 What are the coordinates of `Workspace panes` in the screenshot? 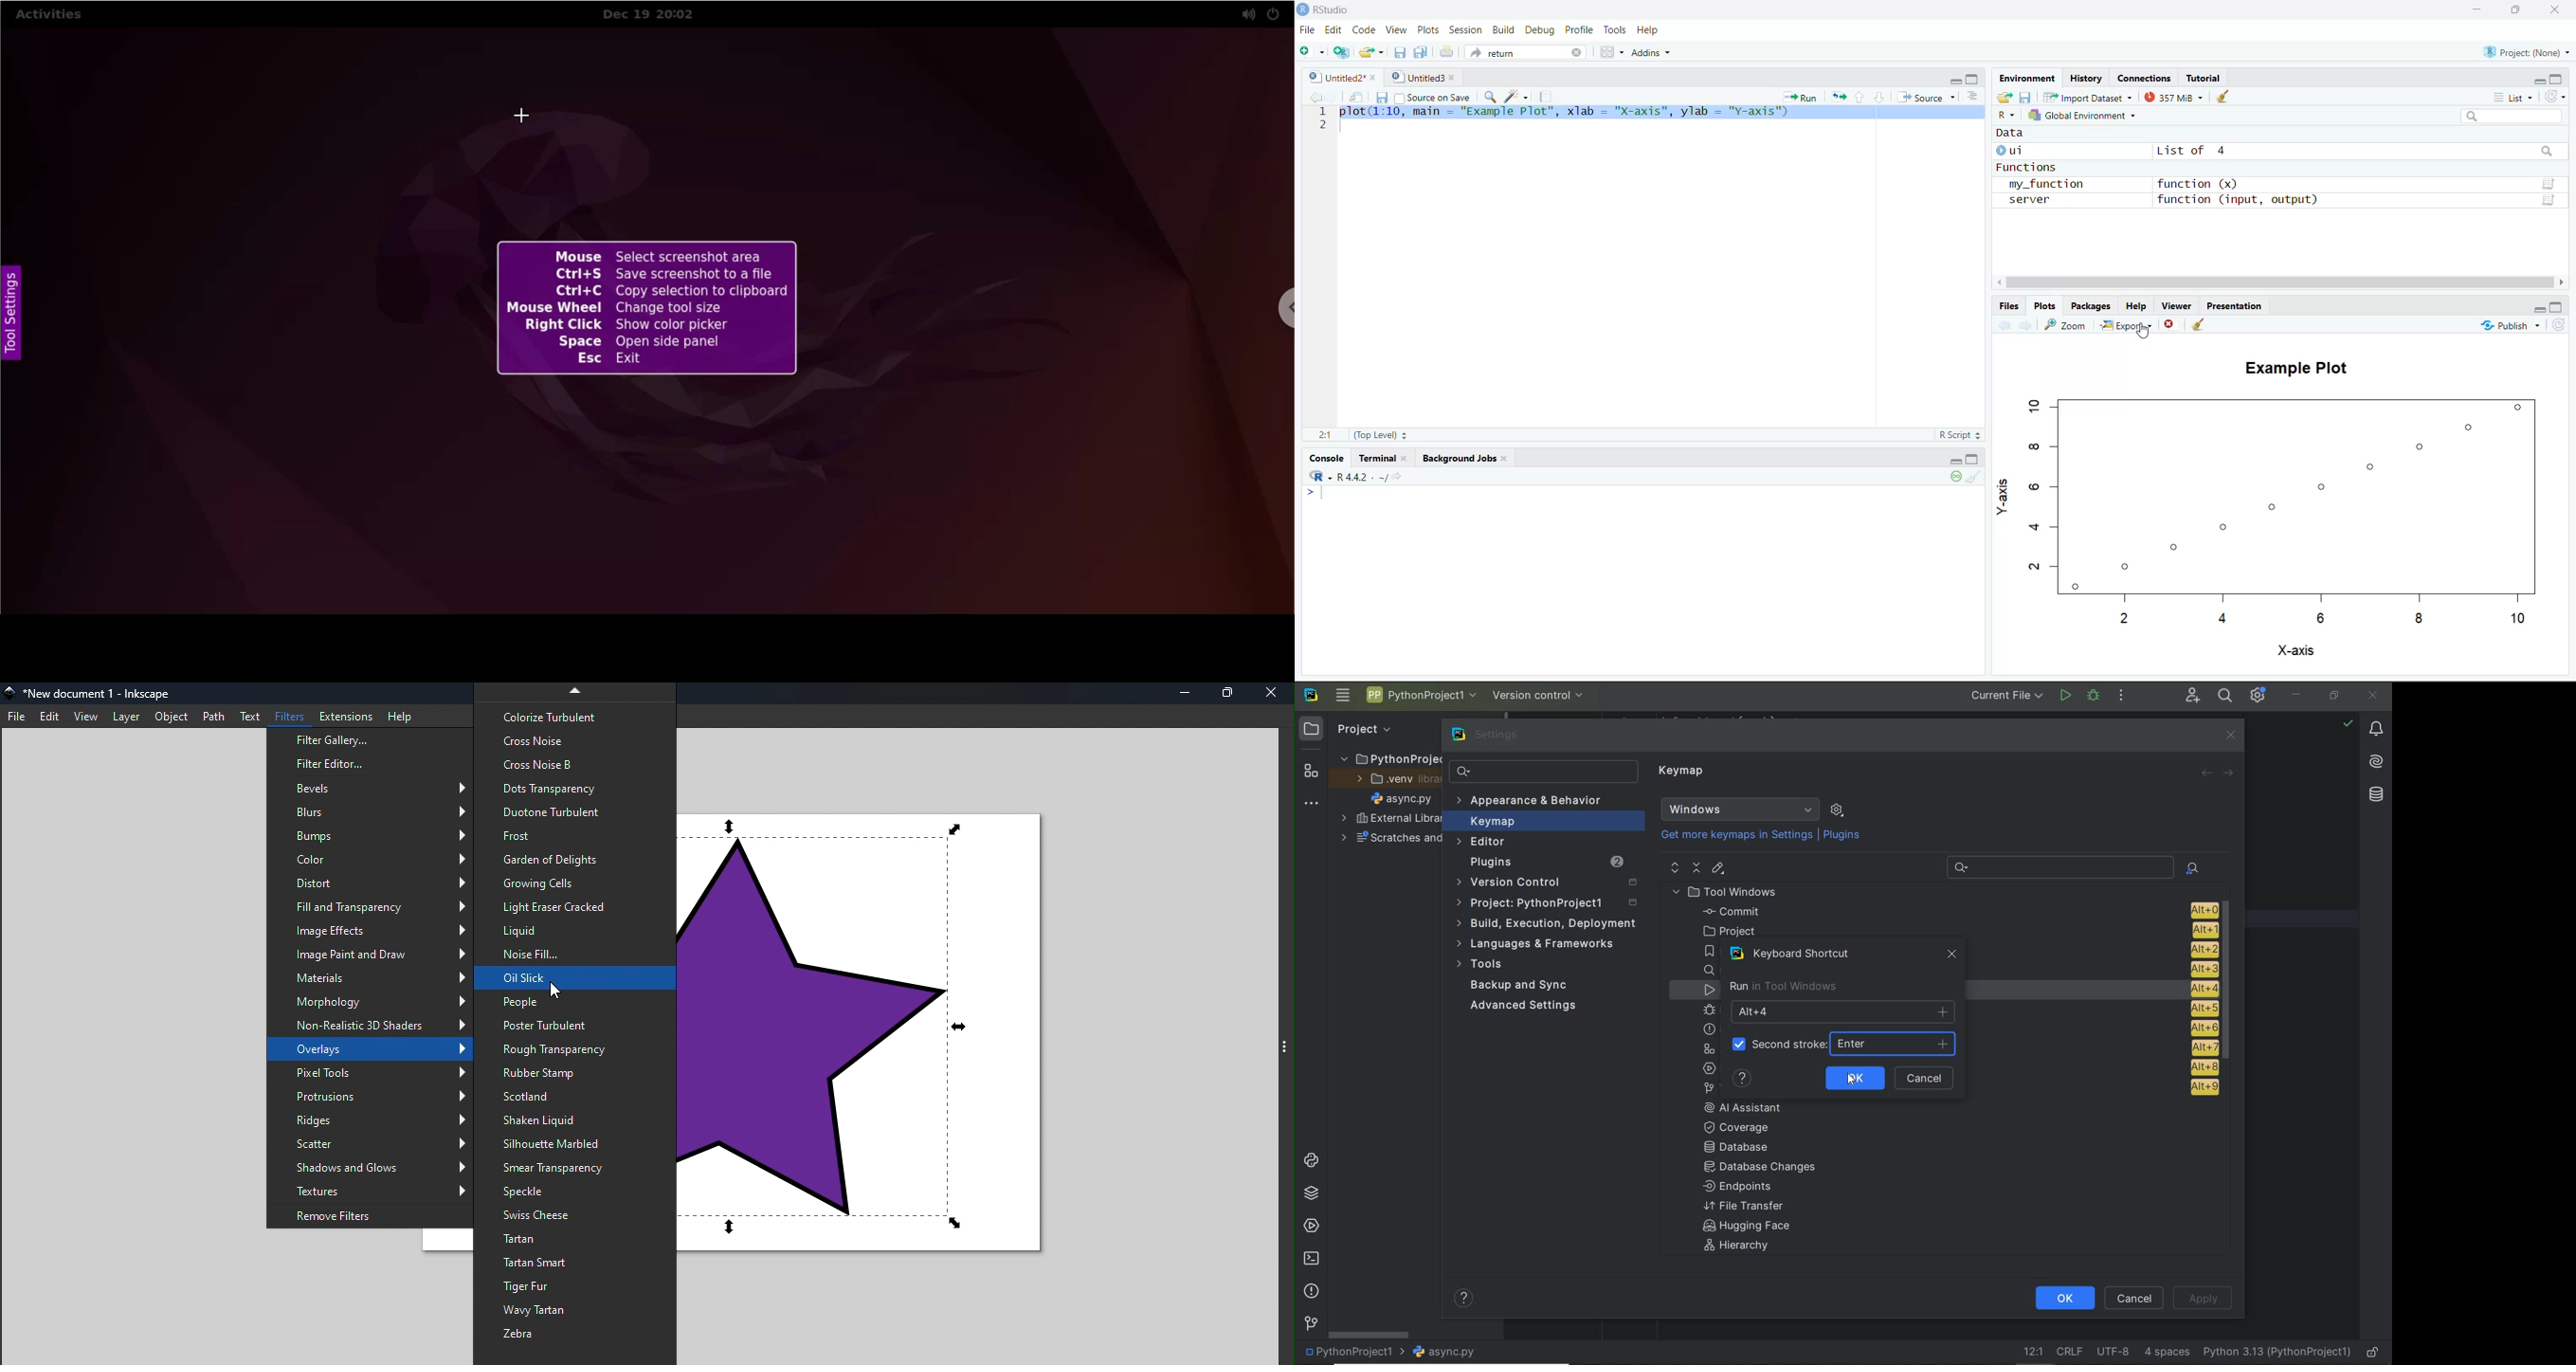 It's located at (1610, 51).